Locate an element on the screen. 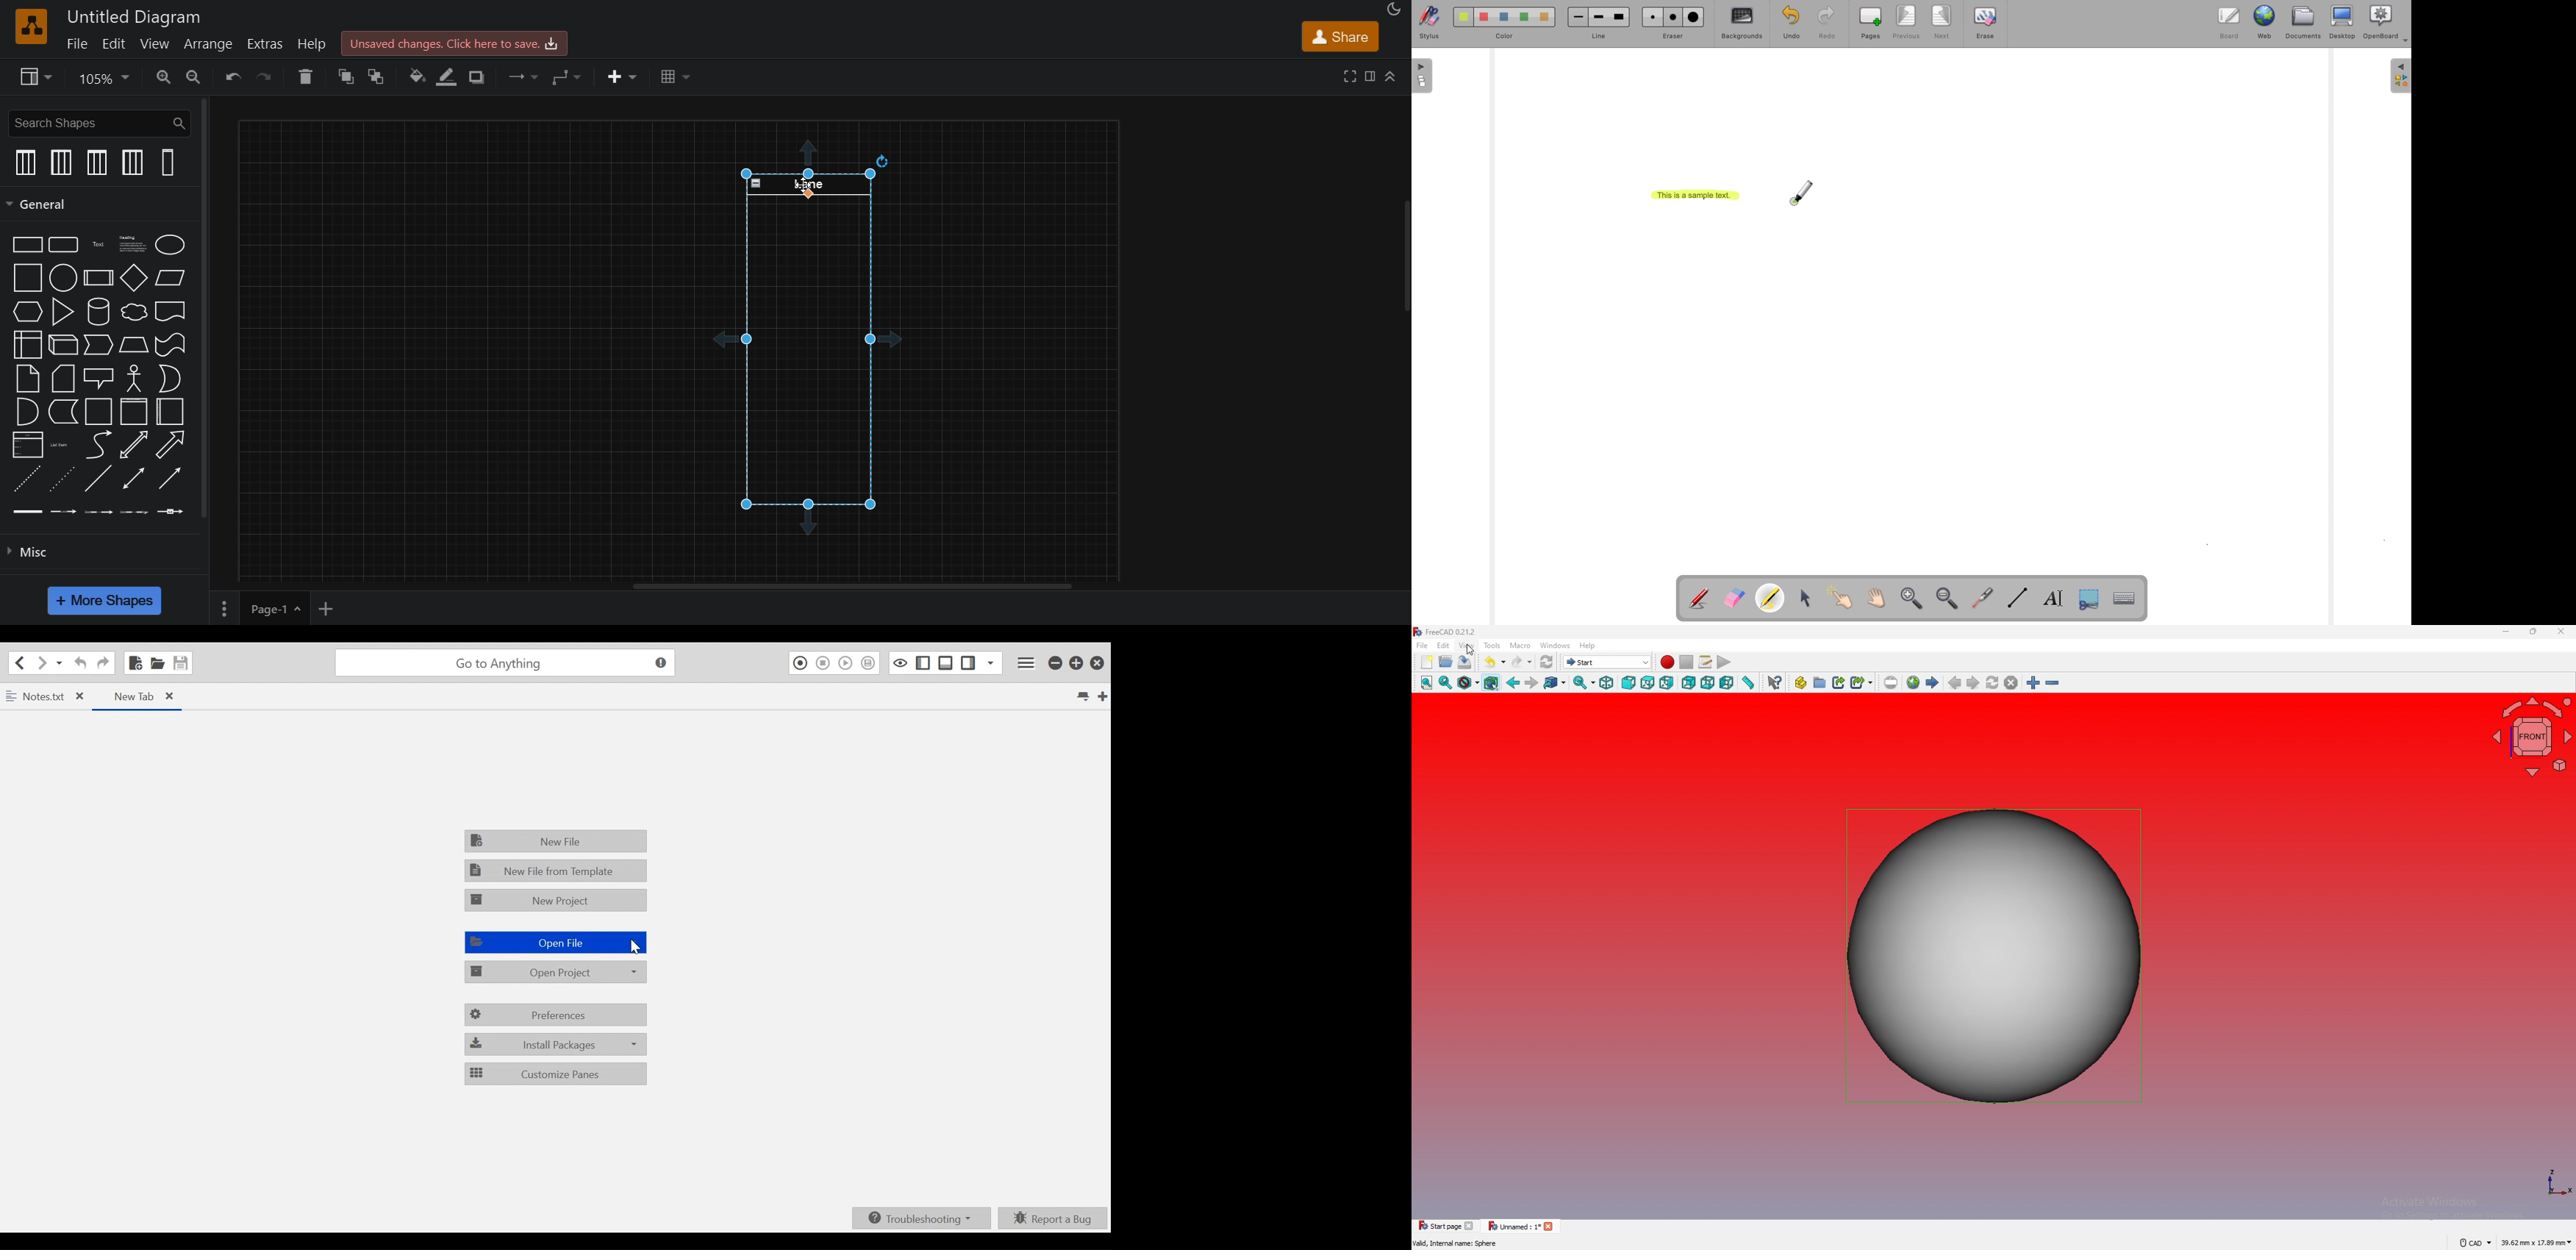  cad navigation is located at coordinates (2476, 1243).